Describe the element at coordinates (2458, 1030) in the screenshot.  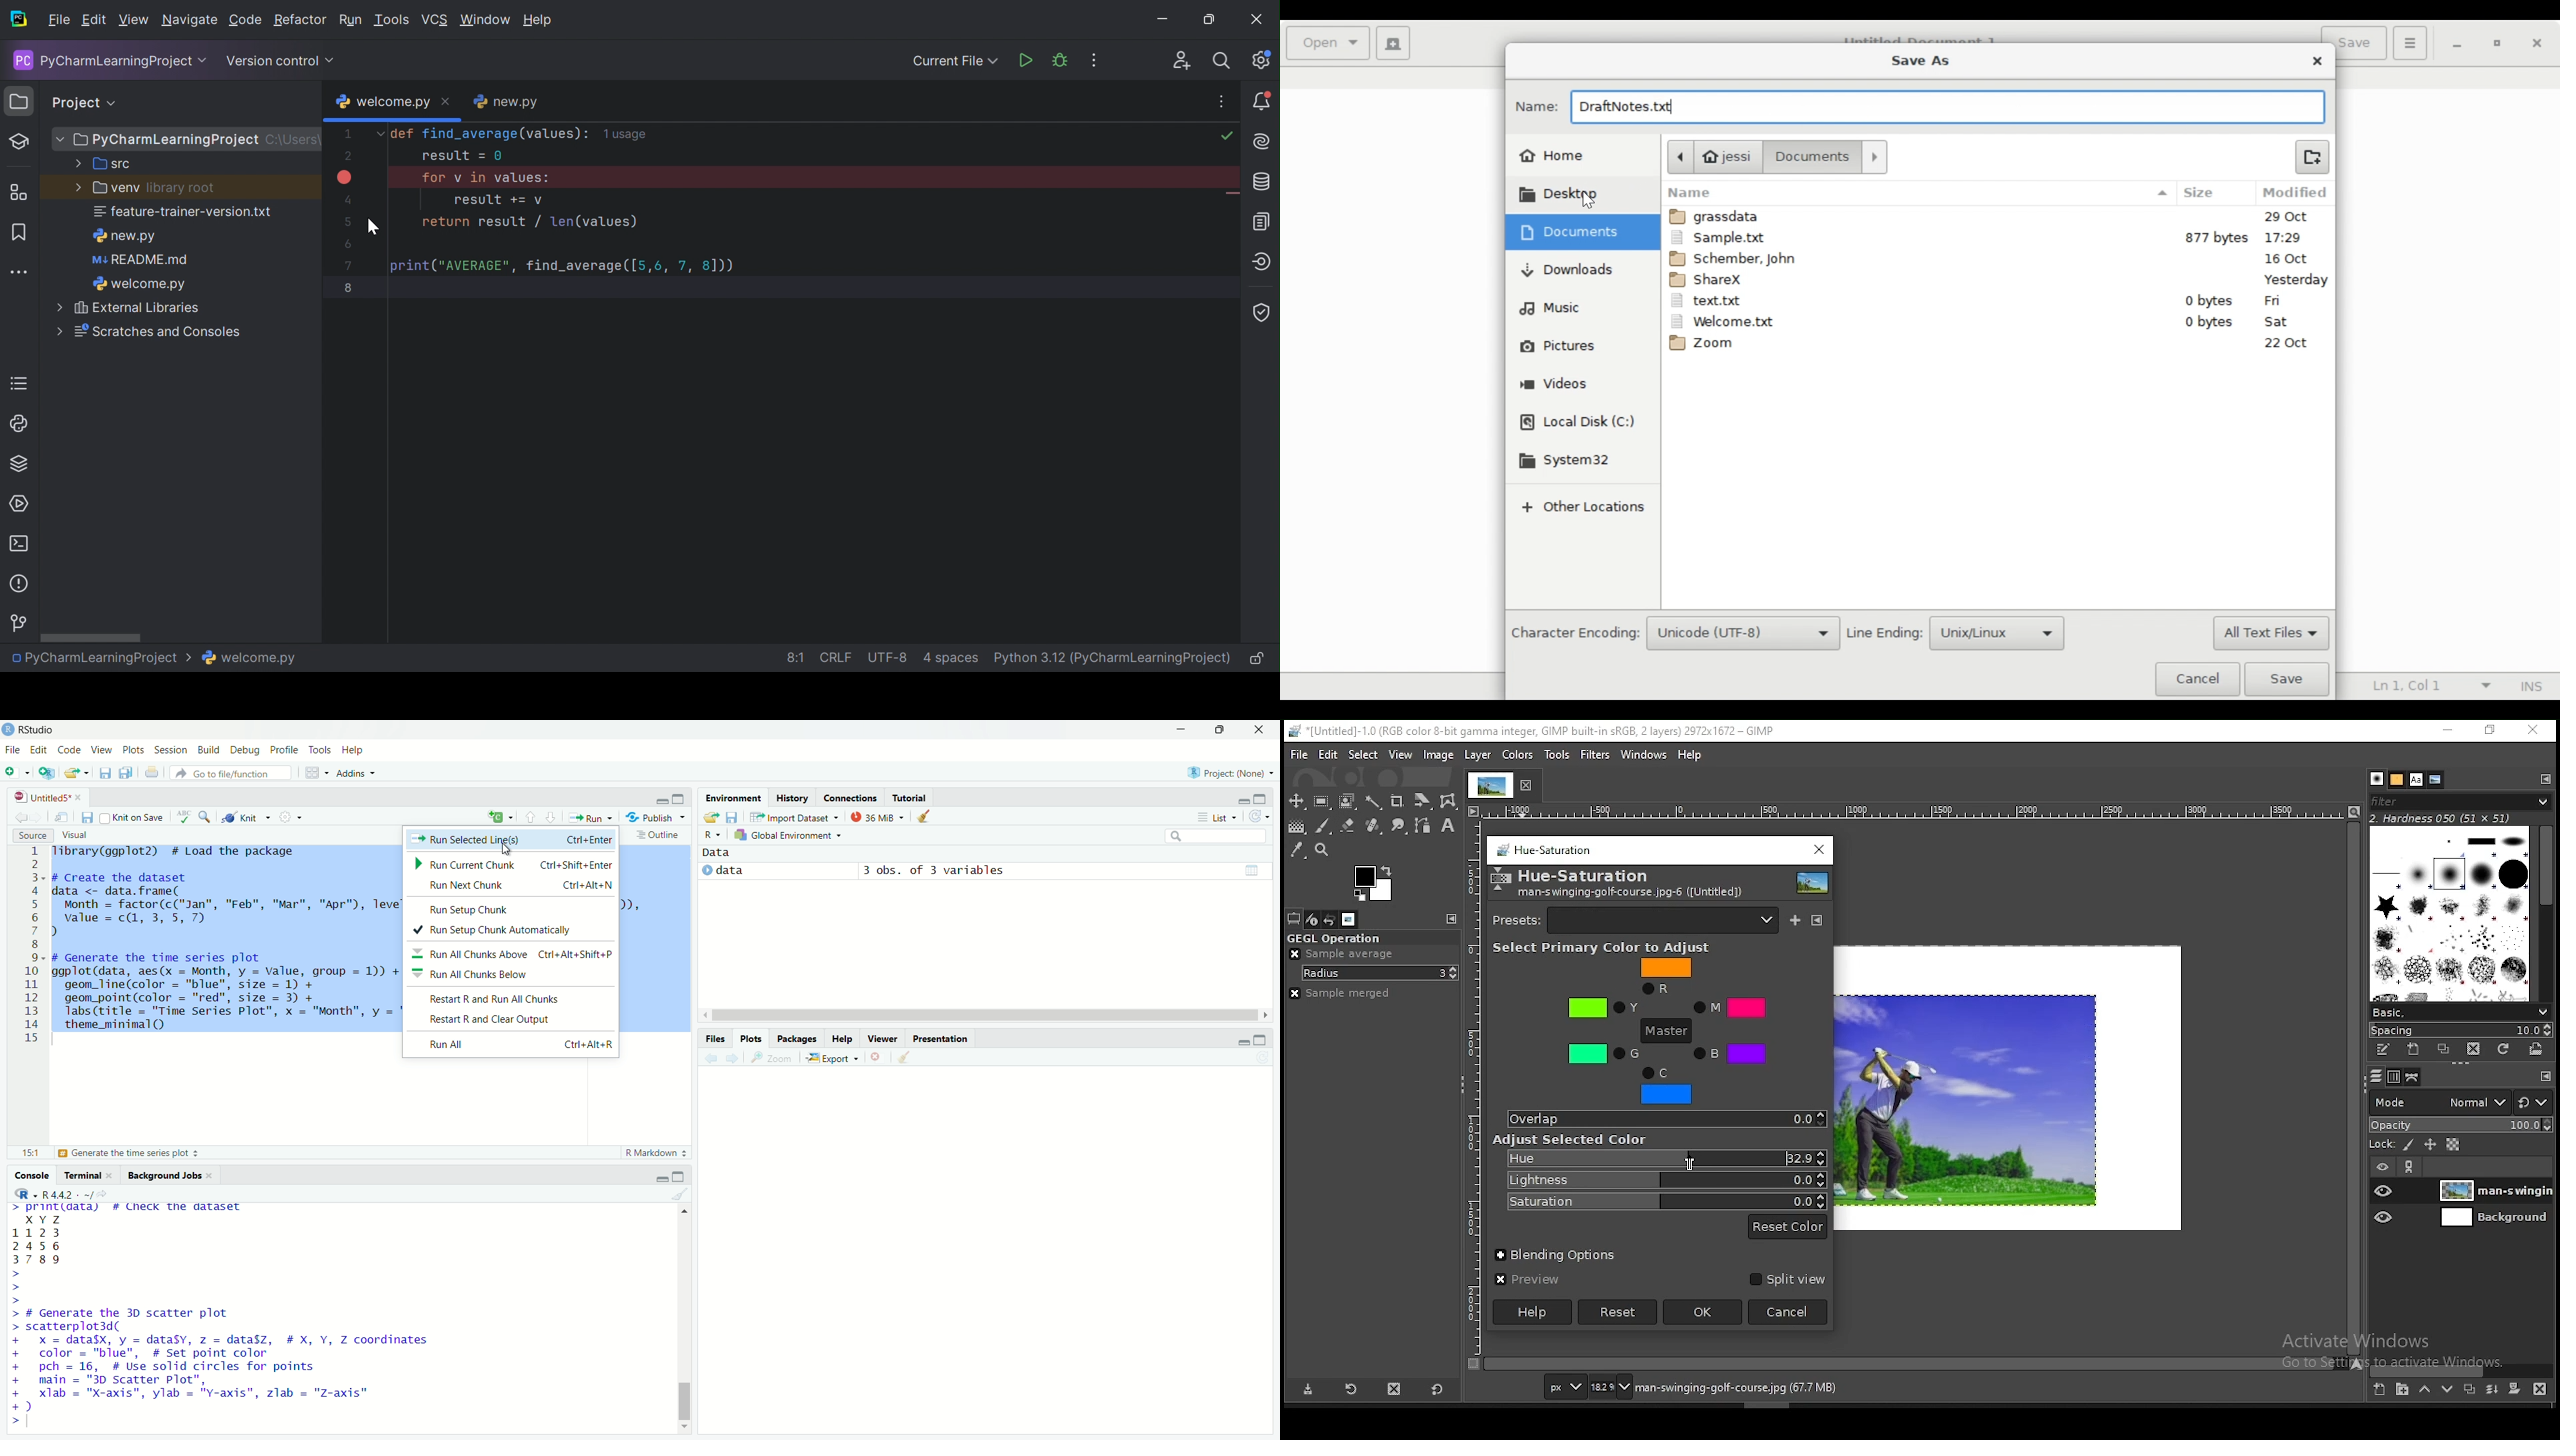
I see `spacing` at that location.